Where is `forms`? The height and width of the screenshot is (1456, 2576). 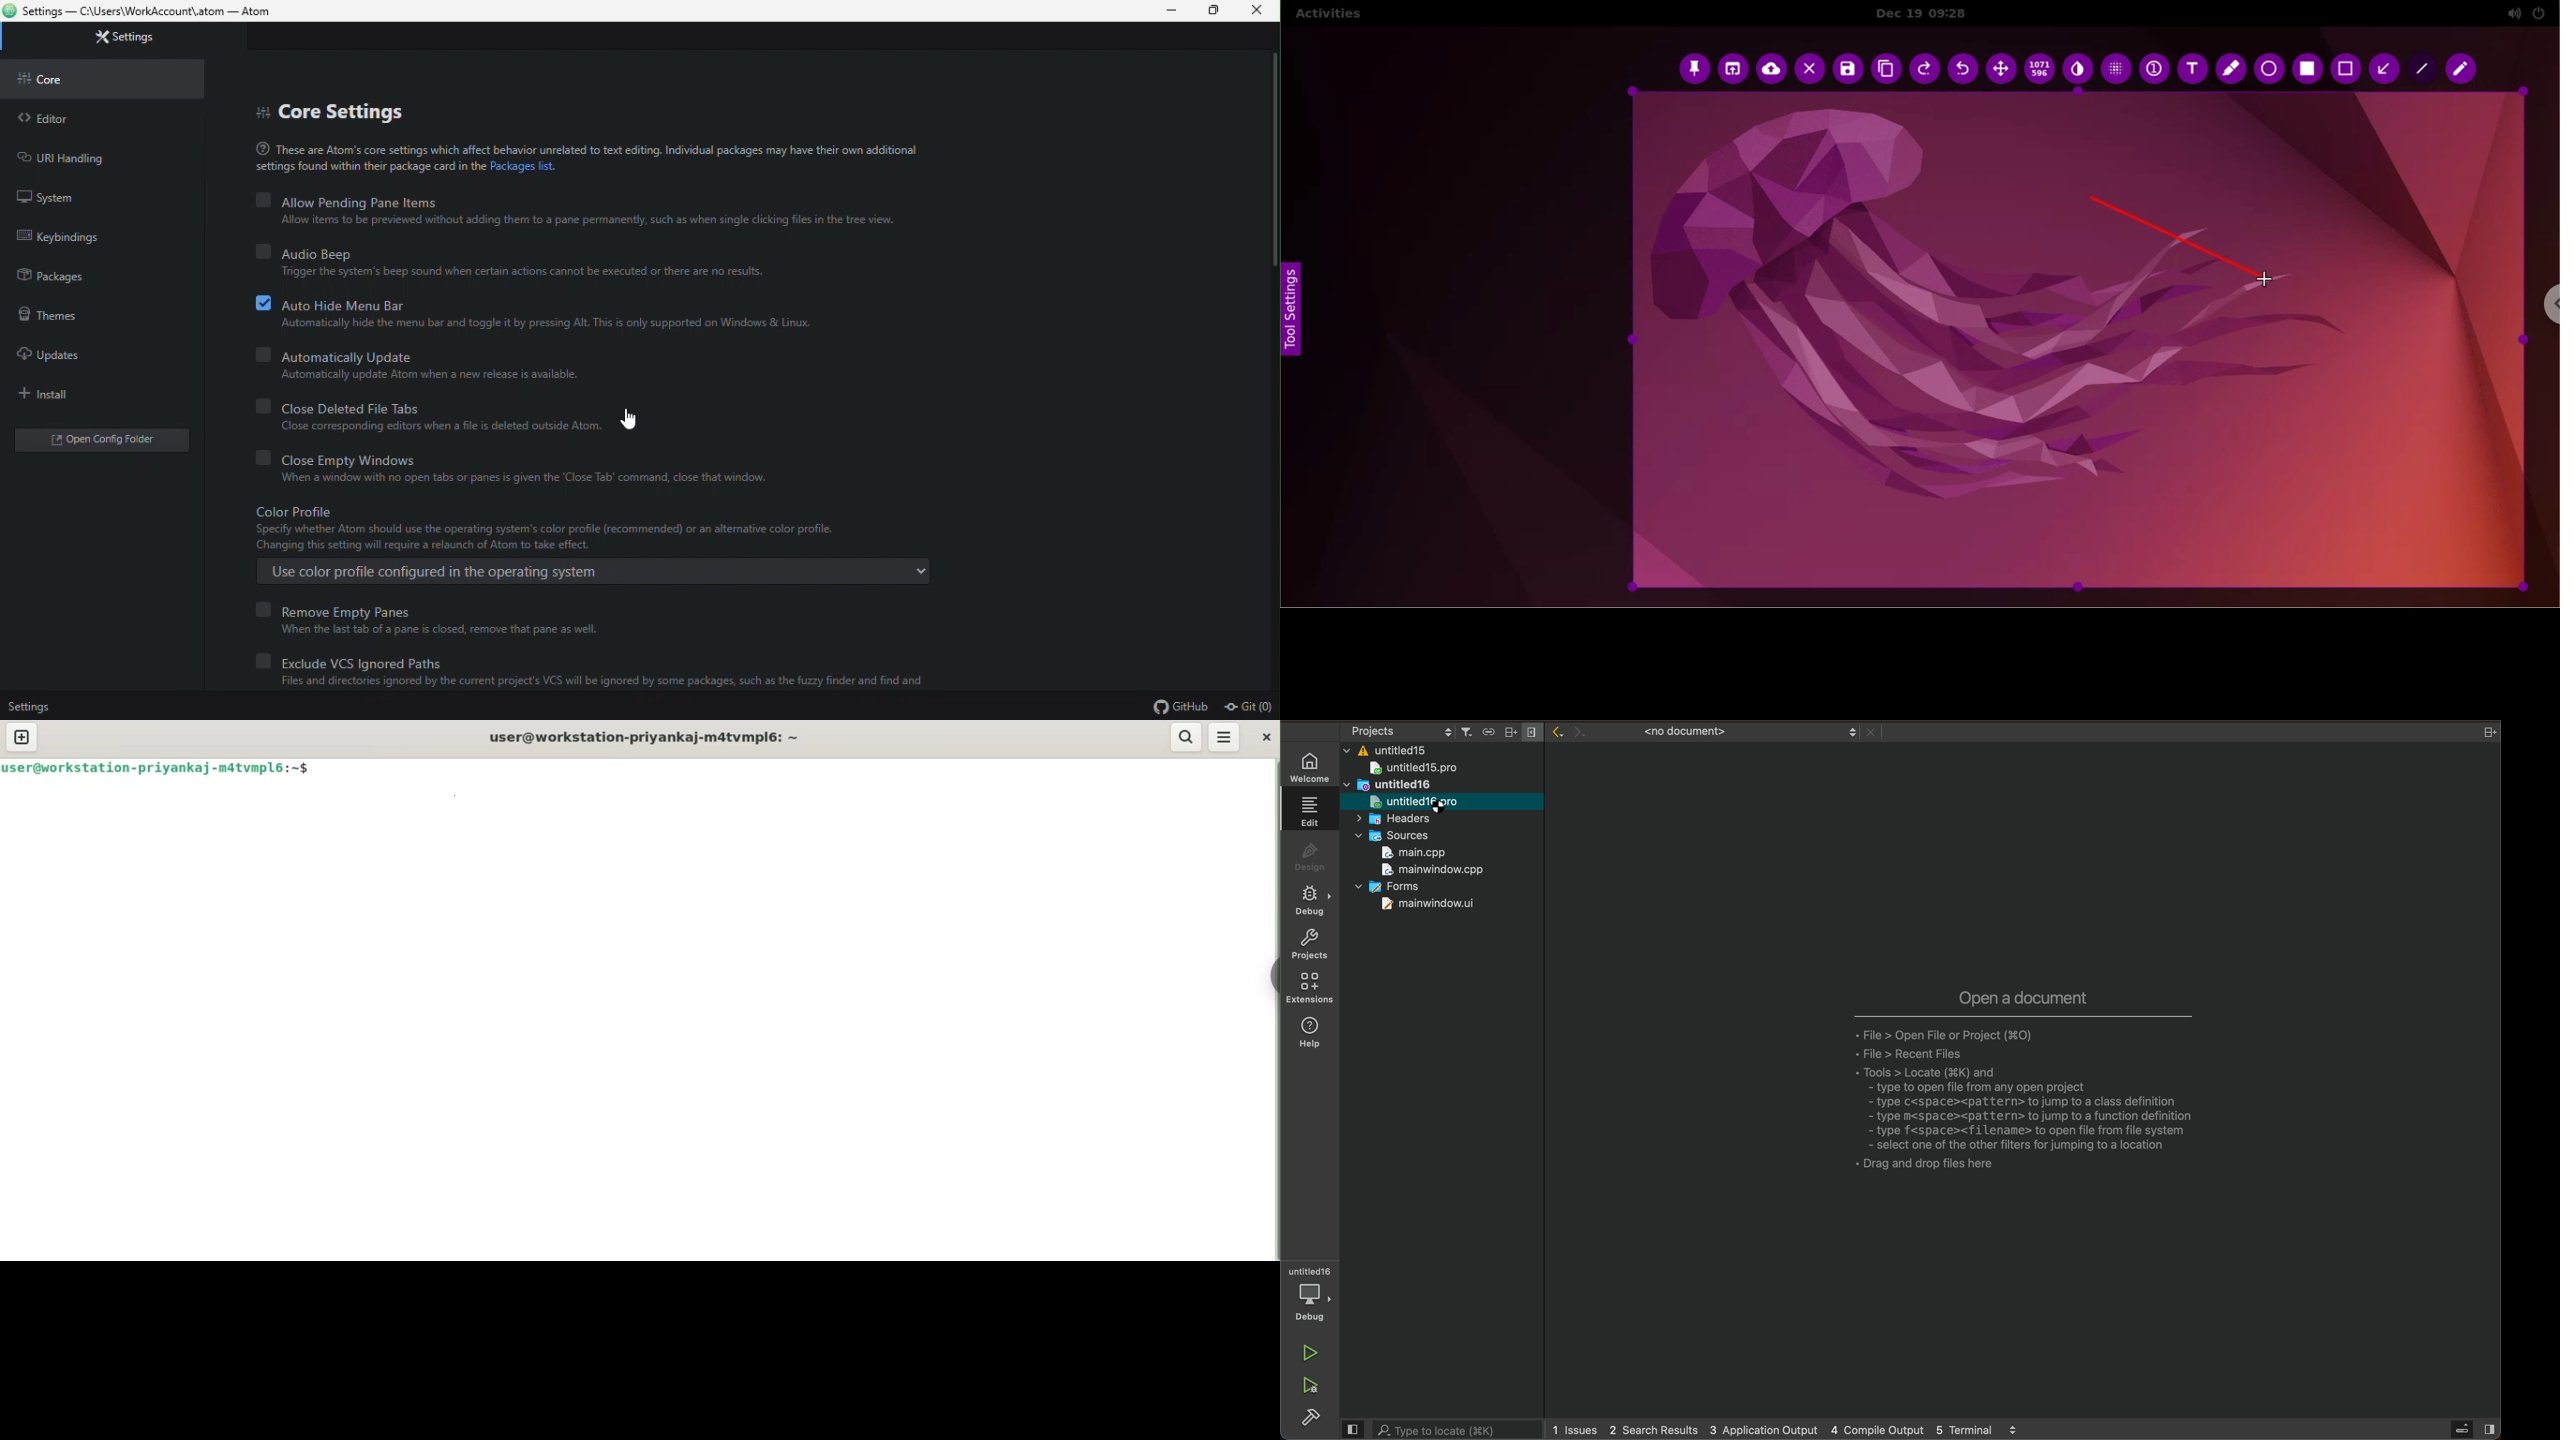
forms is located at coordinates (1396, 885).